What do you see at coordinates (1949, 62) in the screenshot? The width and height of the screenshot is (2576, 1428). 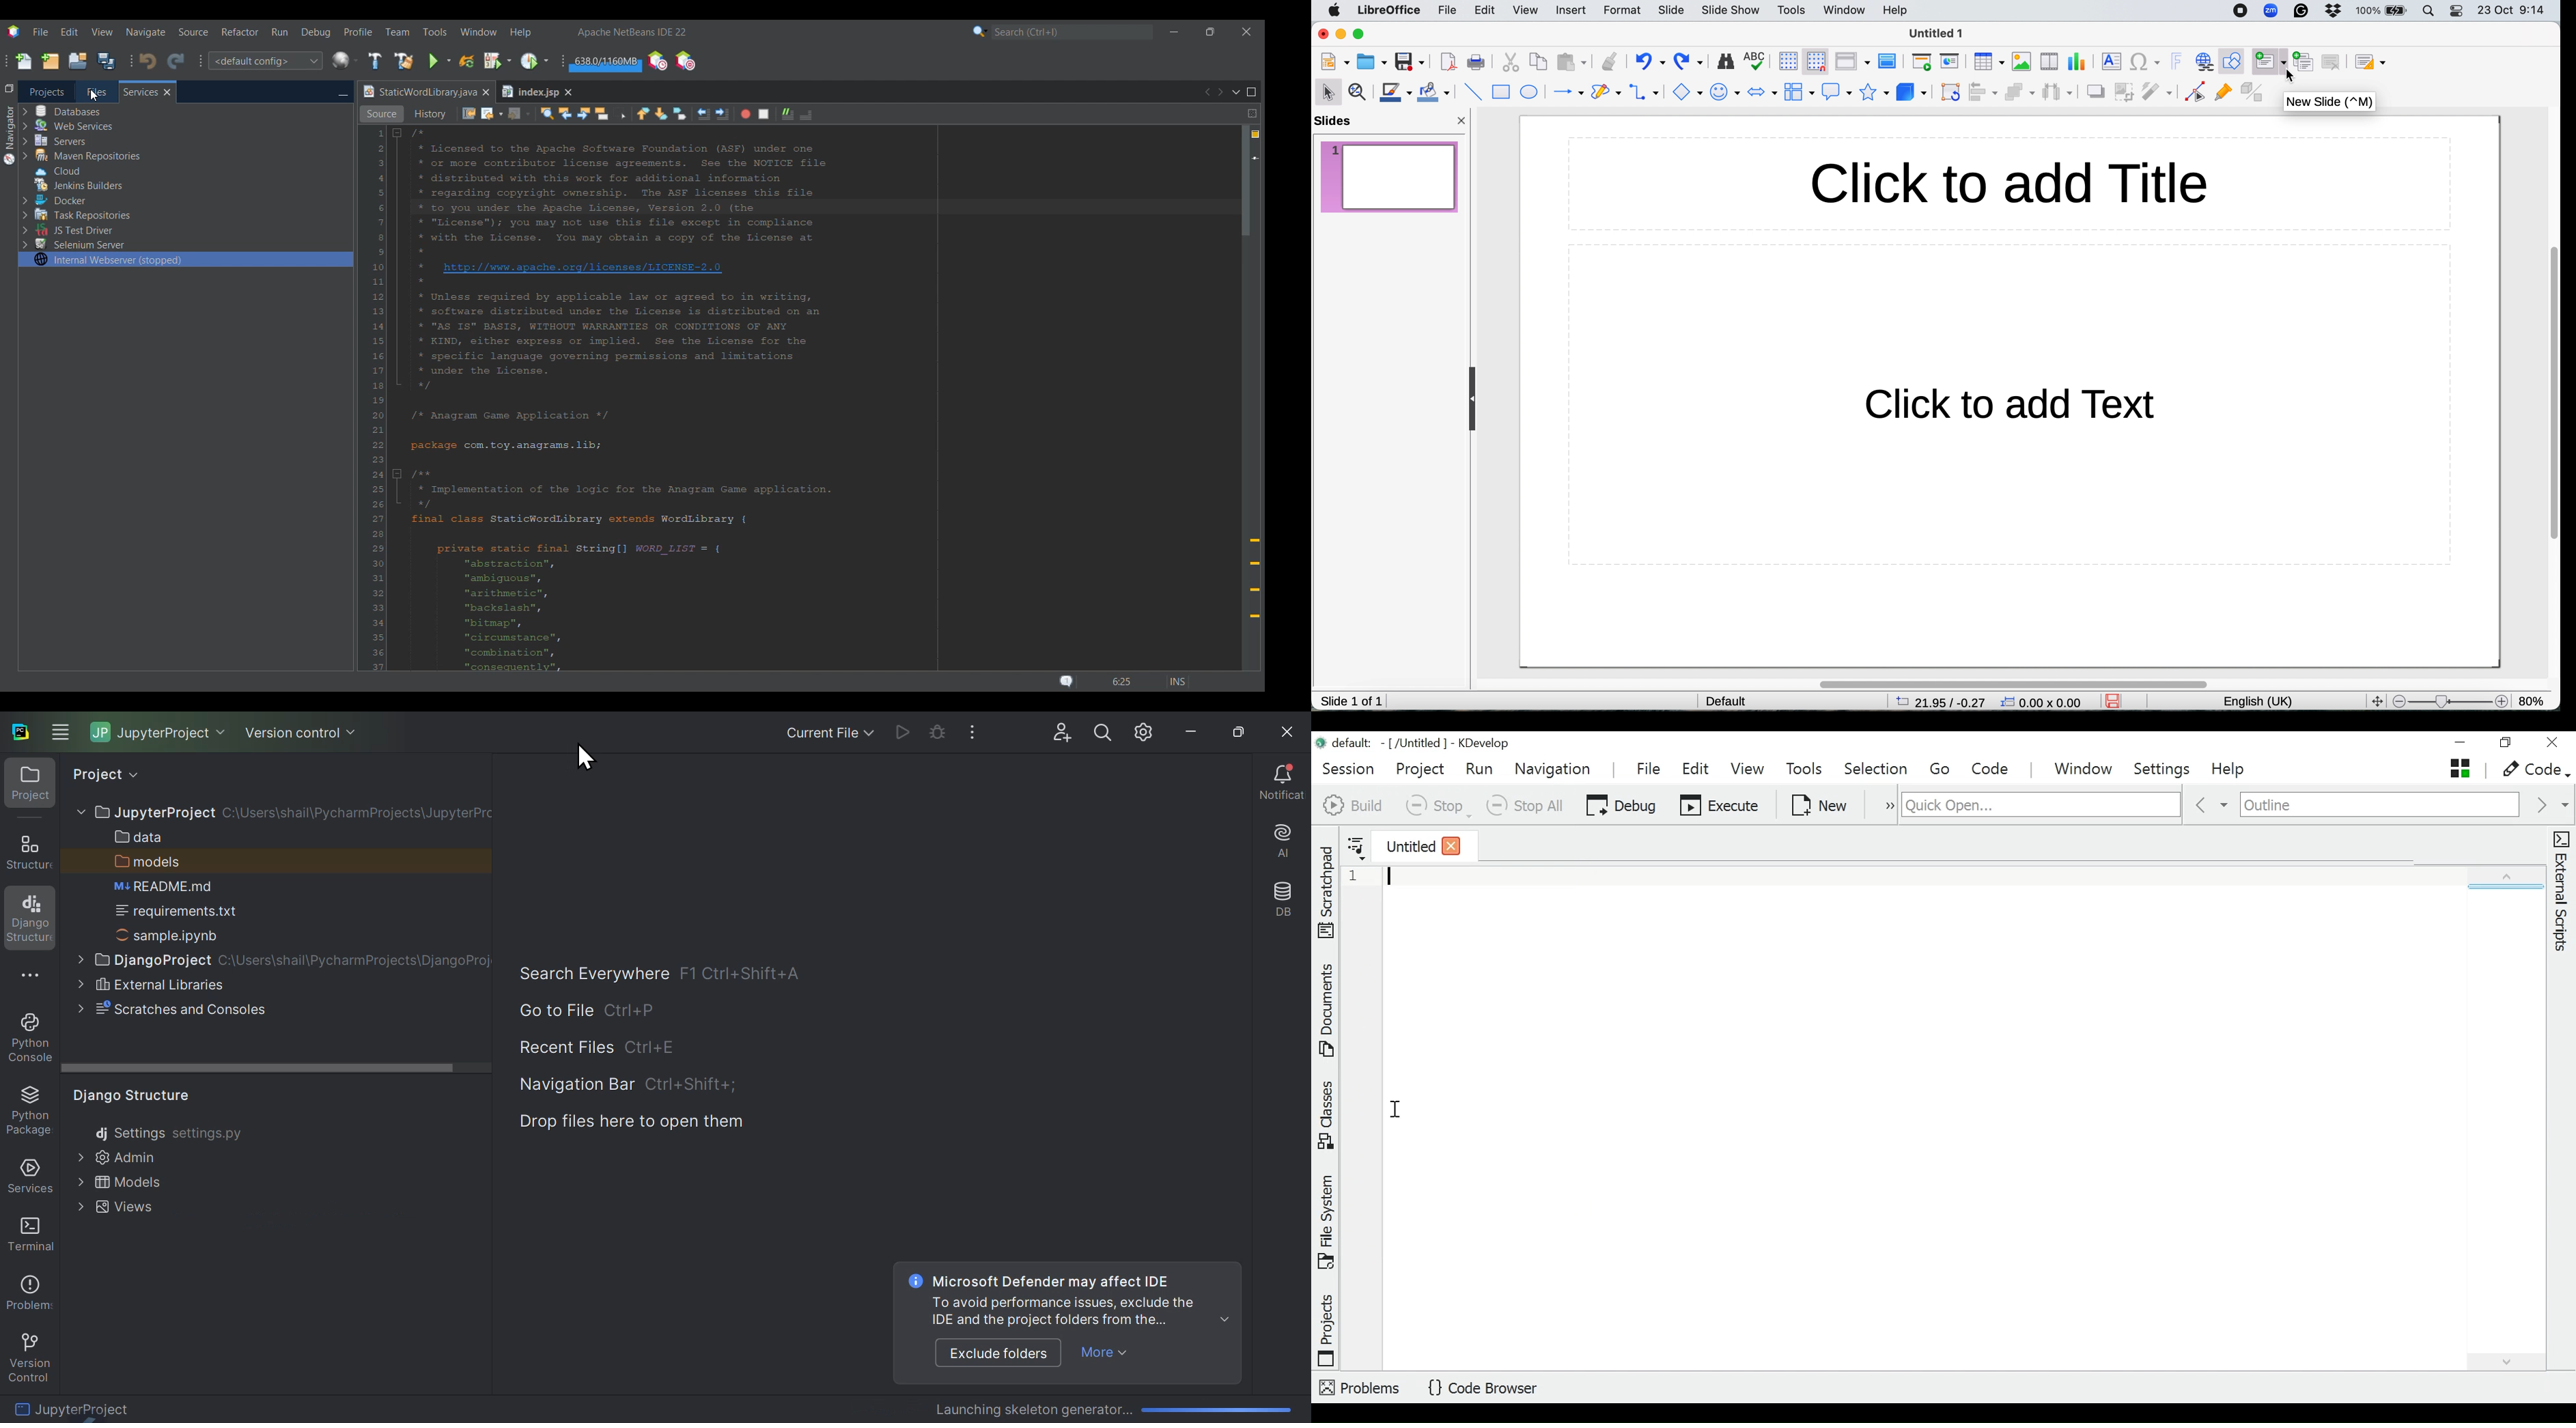 I see `start from current slide` at bounding box center [1949, 62].